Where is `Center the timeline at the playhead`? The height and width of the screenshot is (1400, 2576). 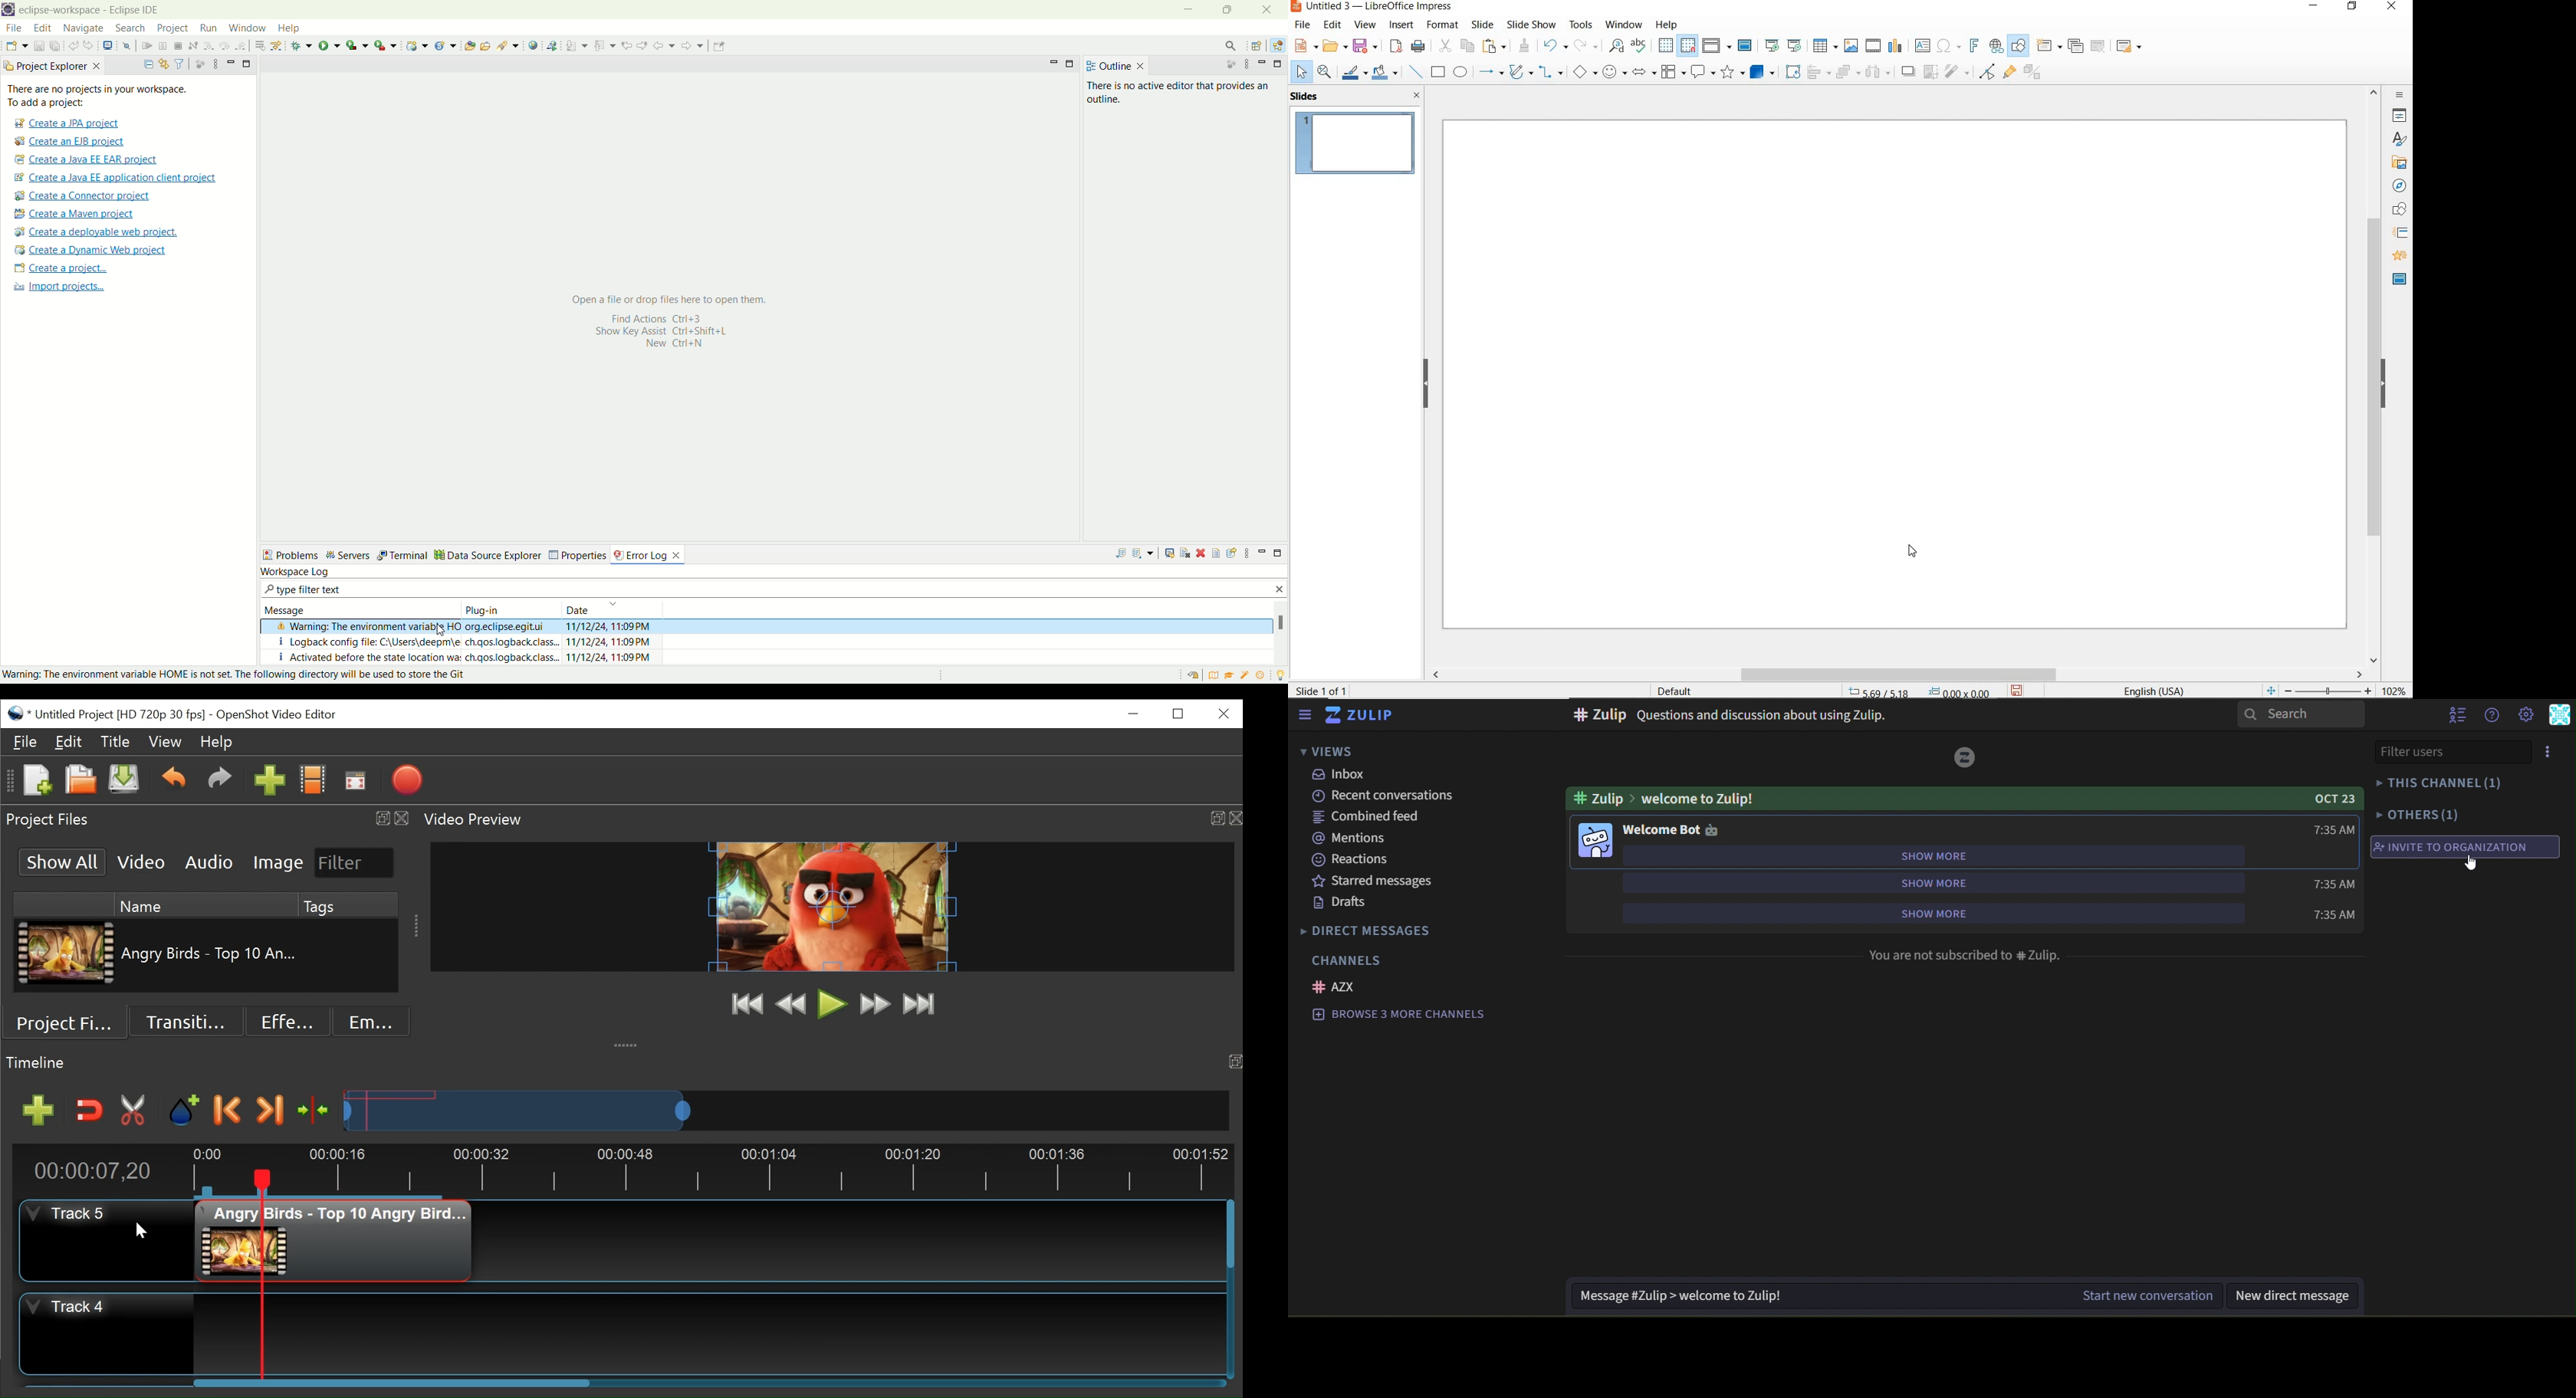 Center the timeline at the playhead is located at coordinates (315, 1111).